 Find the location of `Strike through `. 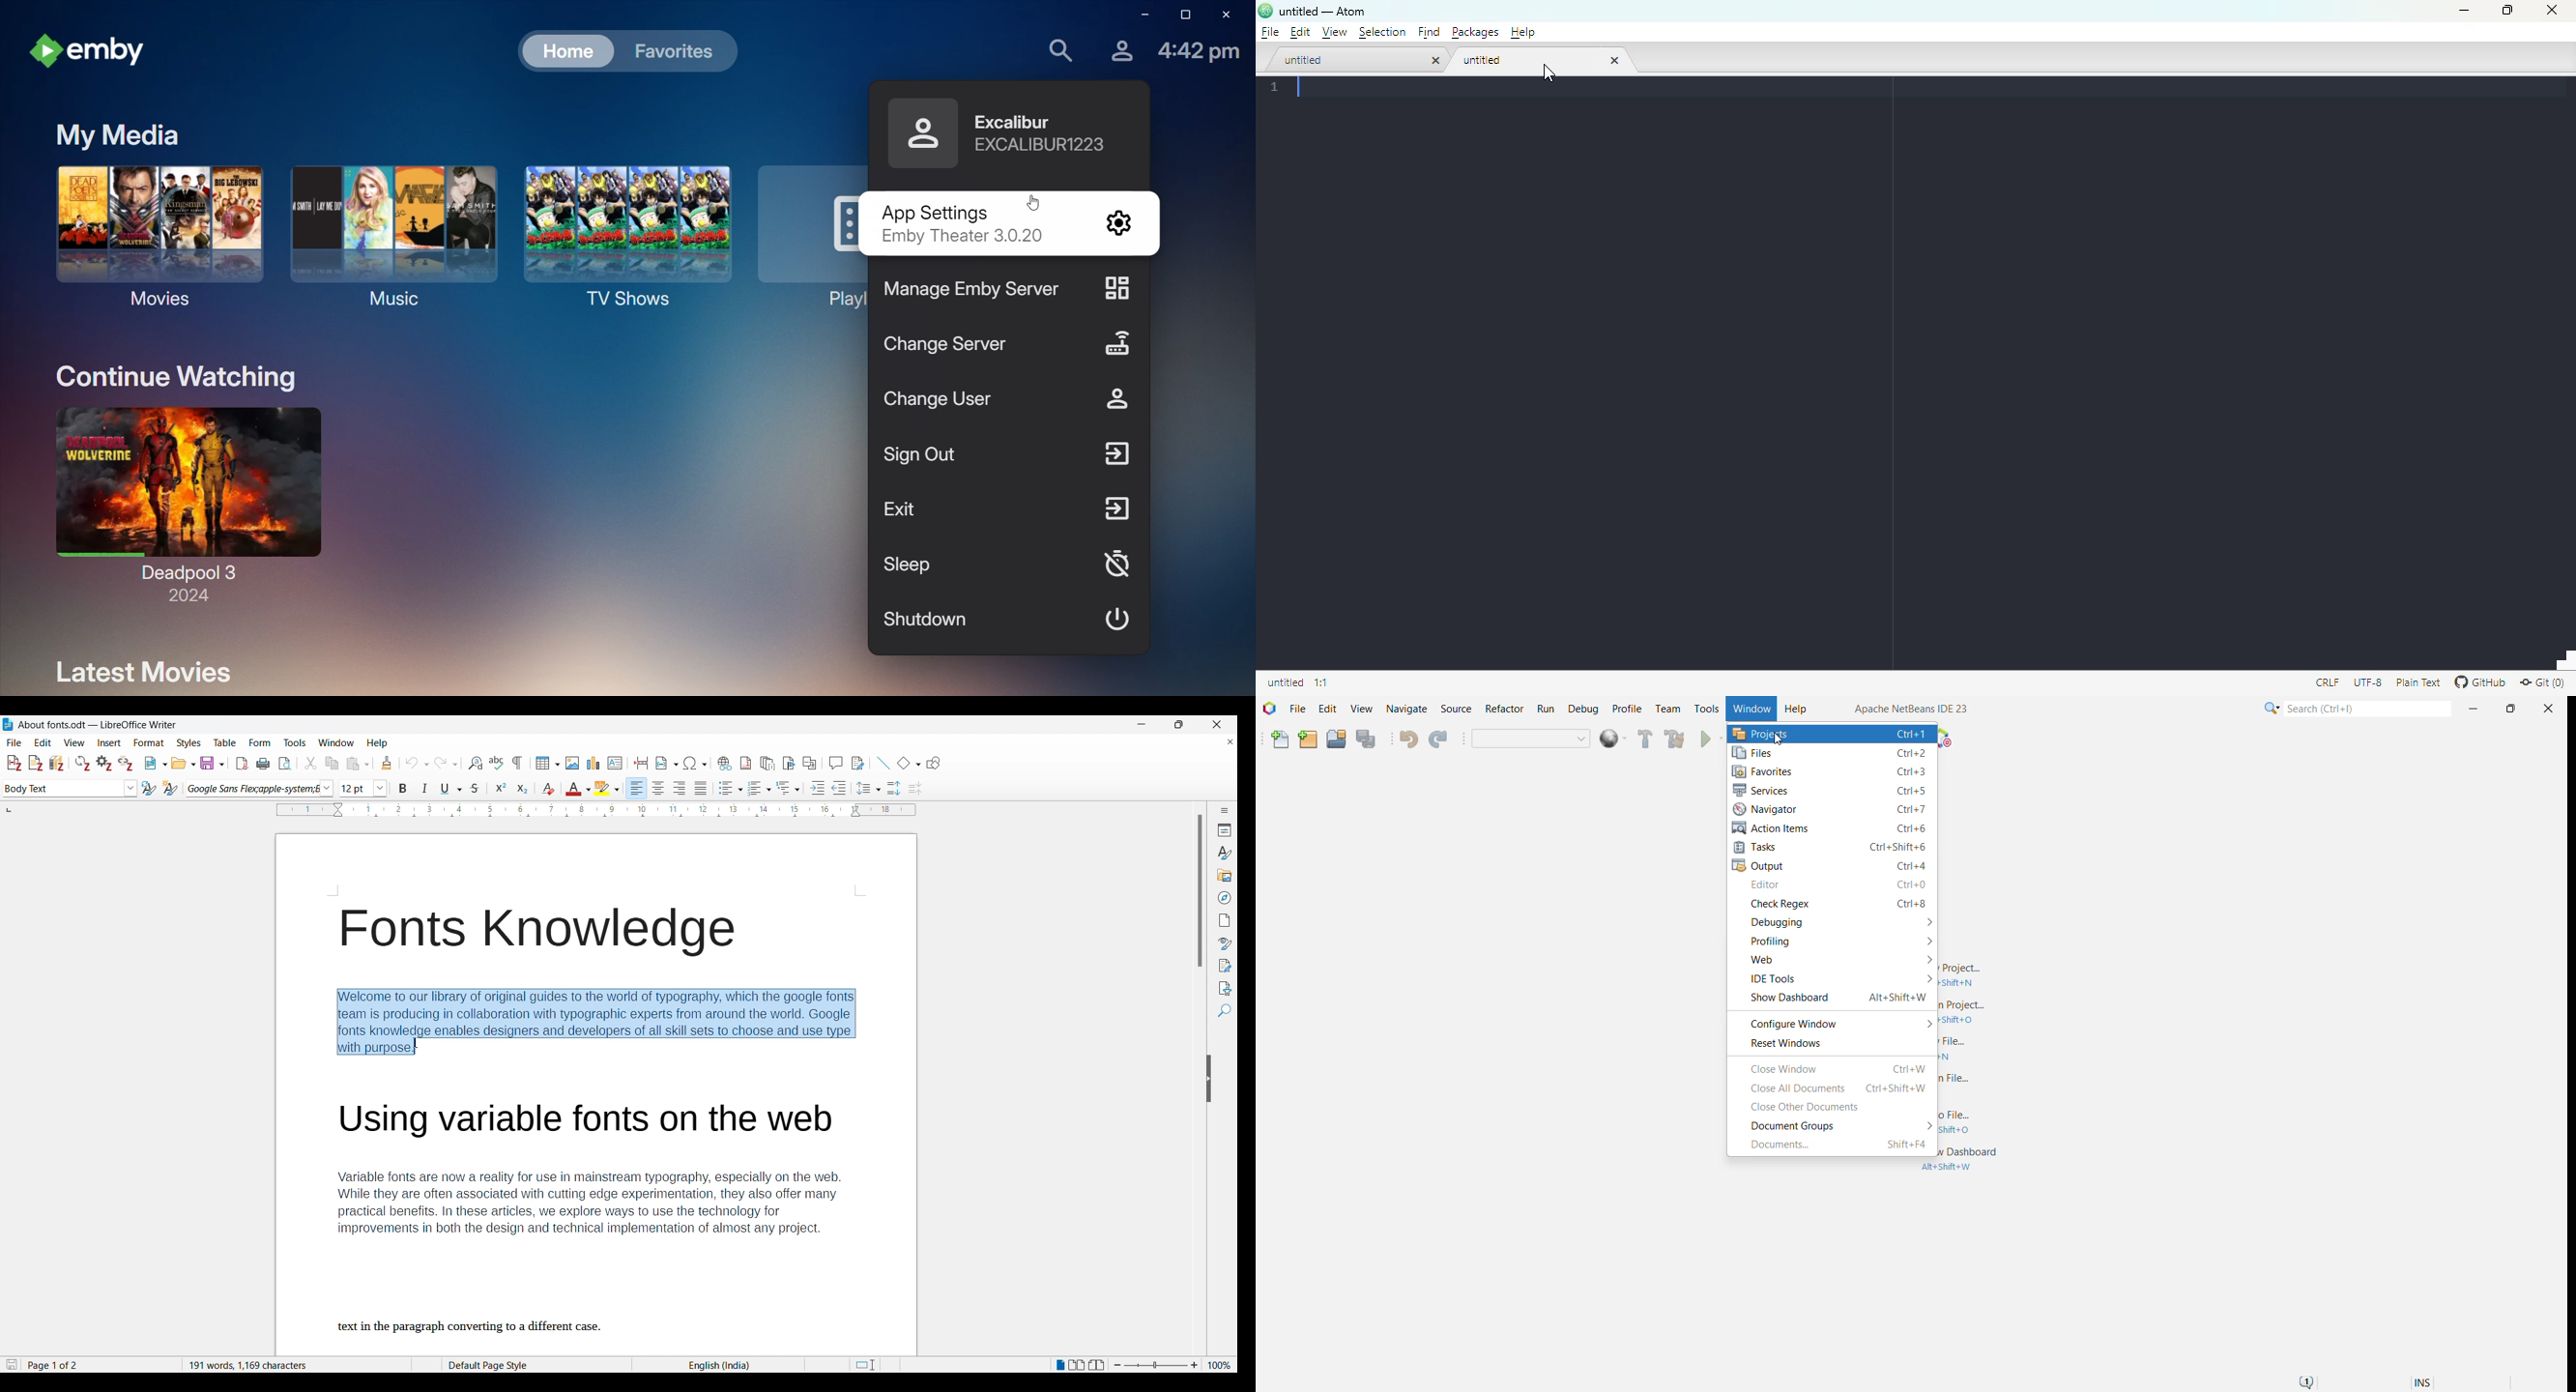

Strike through  is located at coordinates (475, 788).